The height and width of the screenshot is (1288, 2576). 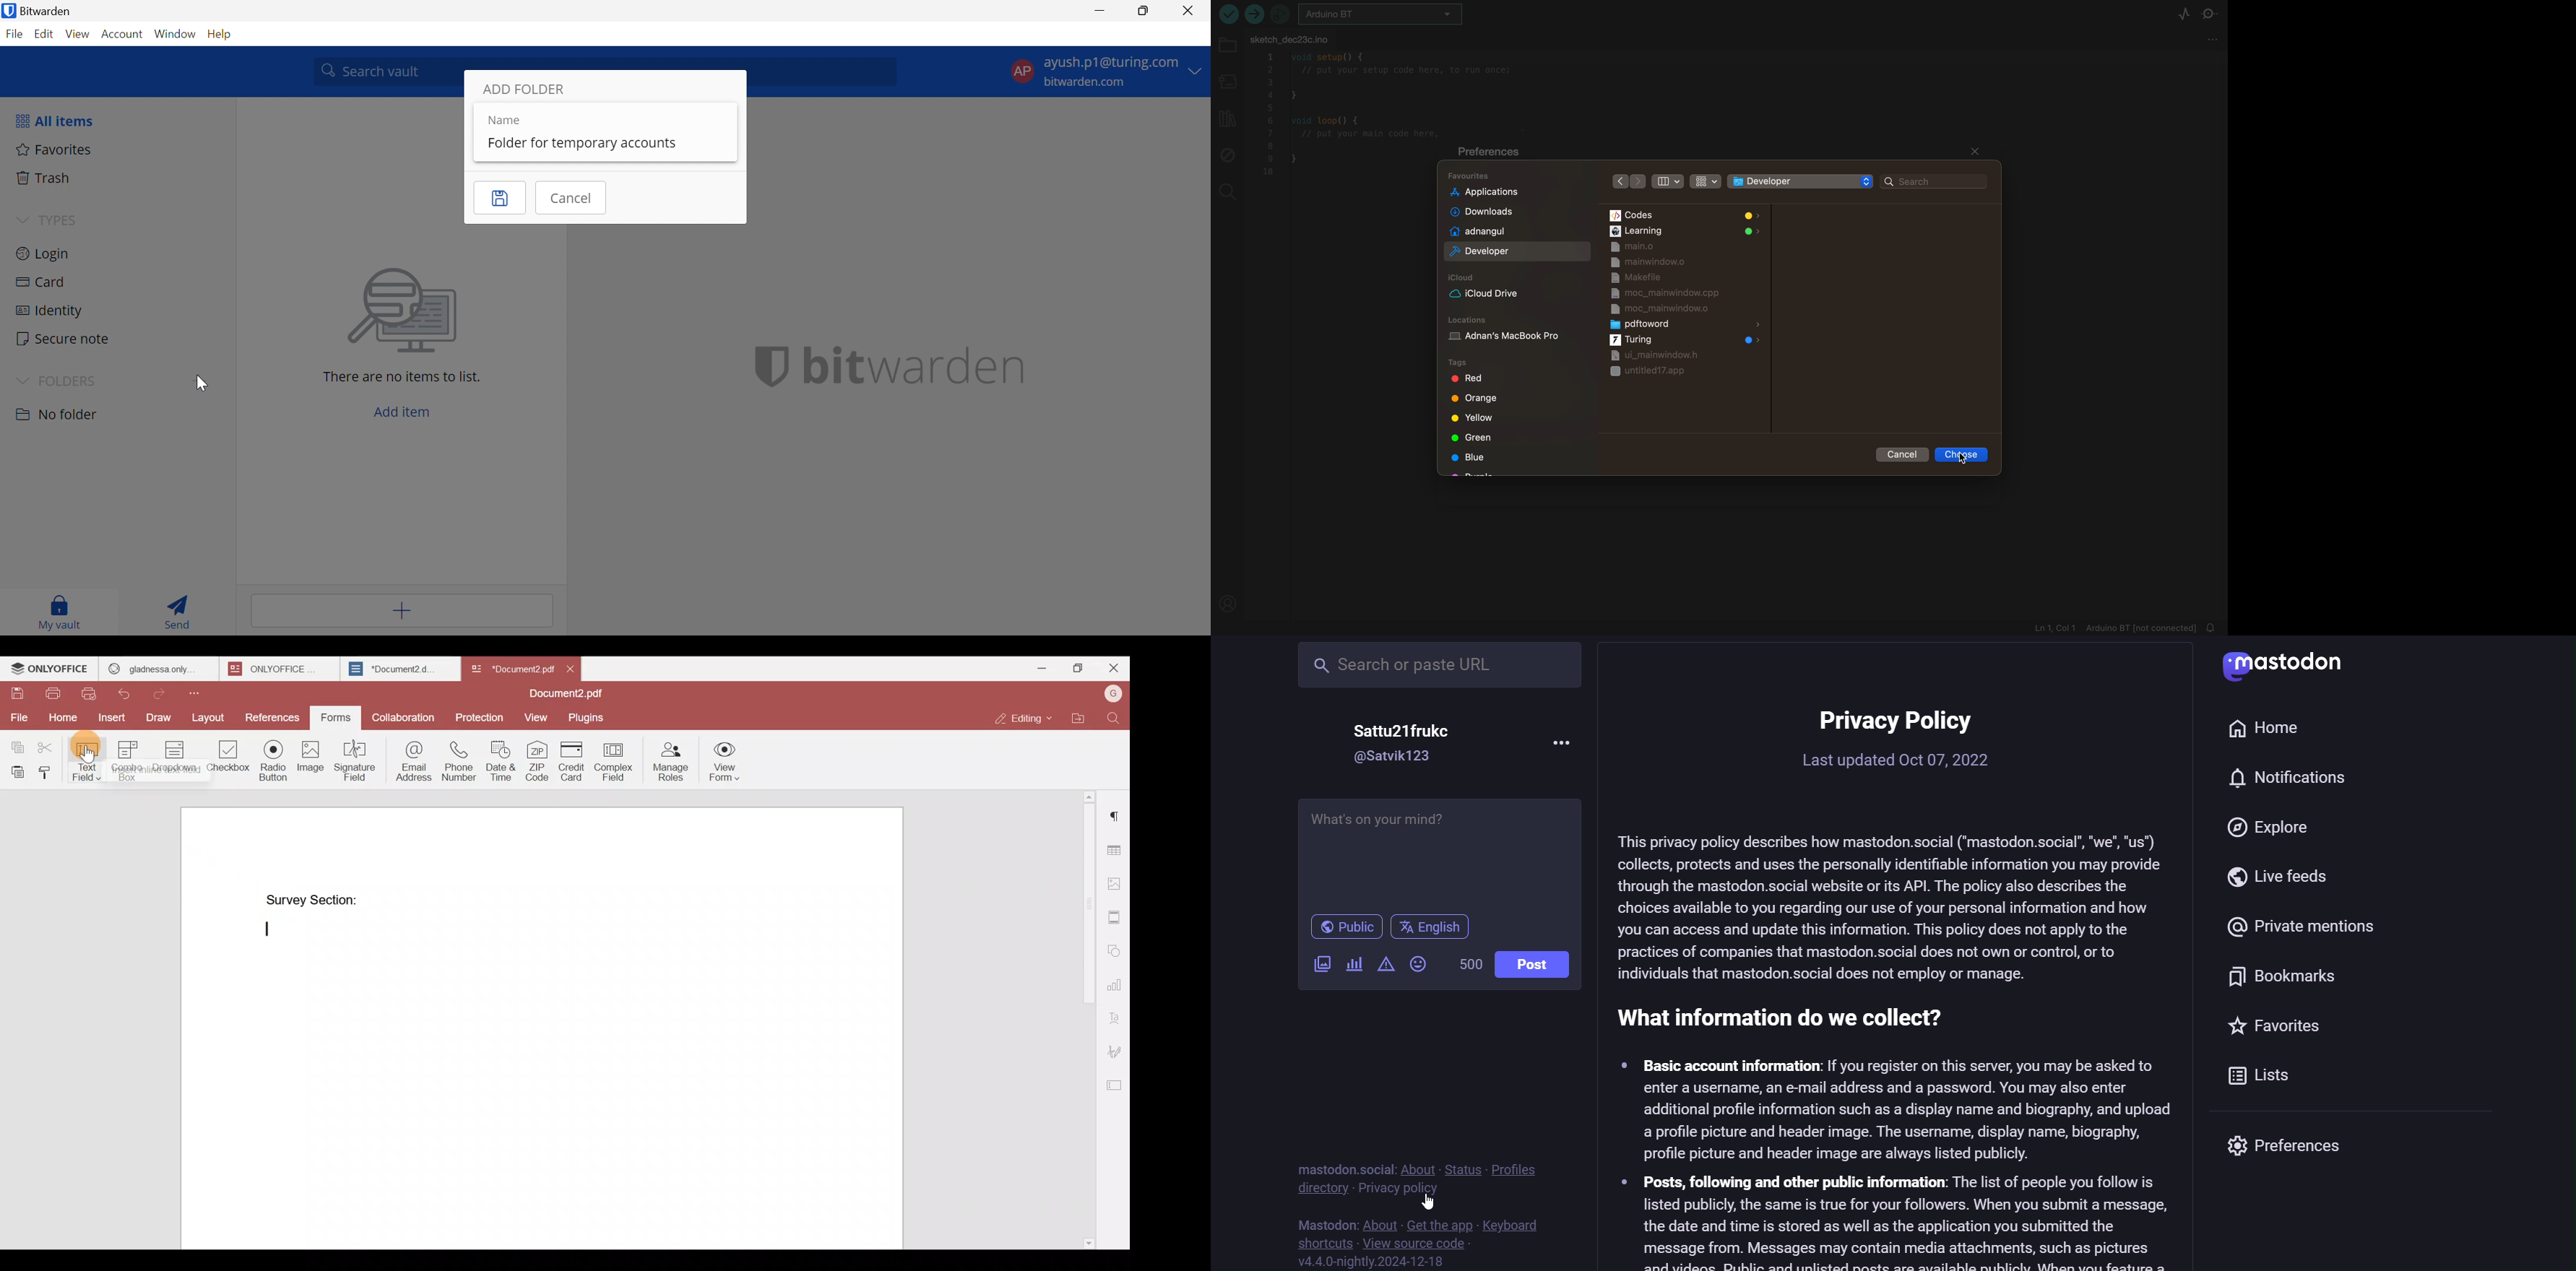 What do you see at coordinates (1437, 667) in the screenshot?
I see `search` at bounding box center [1437, 667].